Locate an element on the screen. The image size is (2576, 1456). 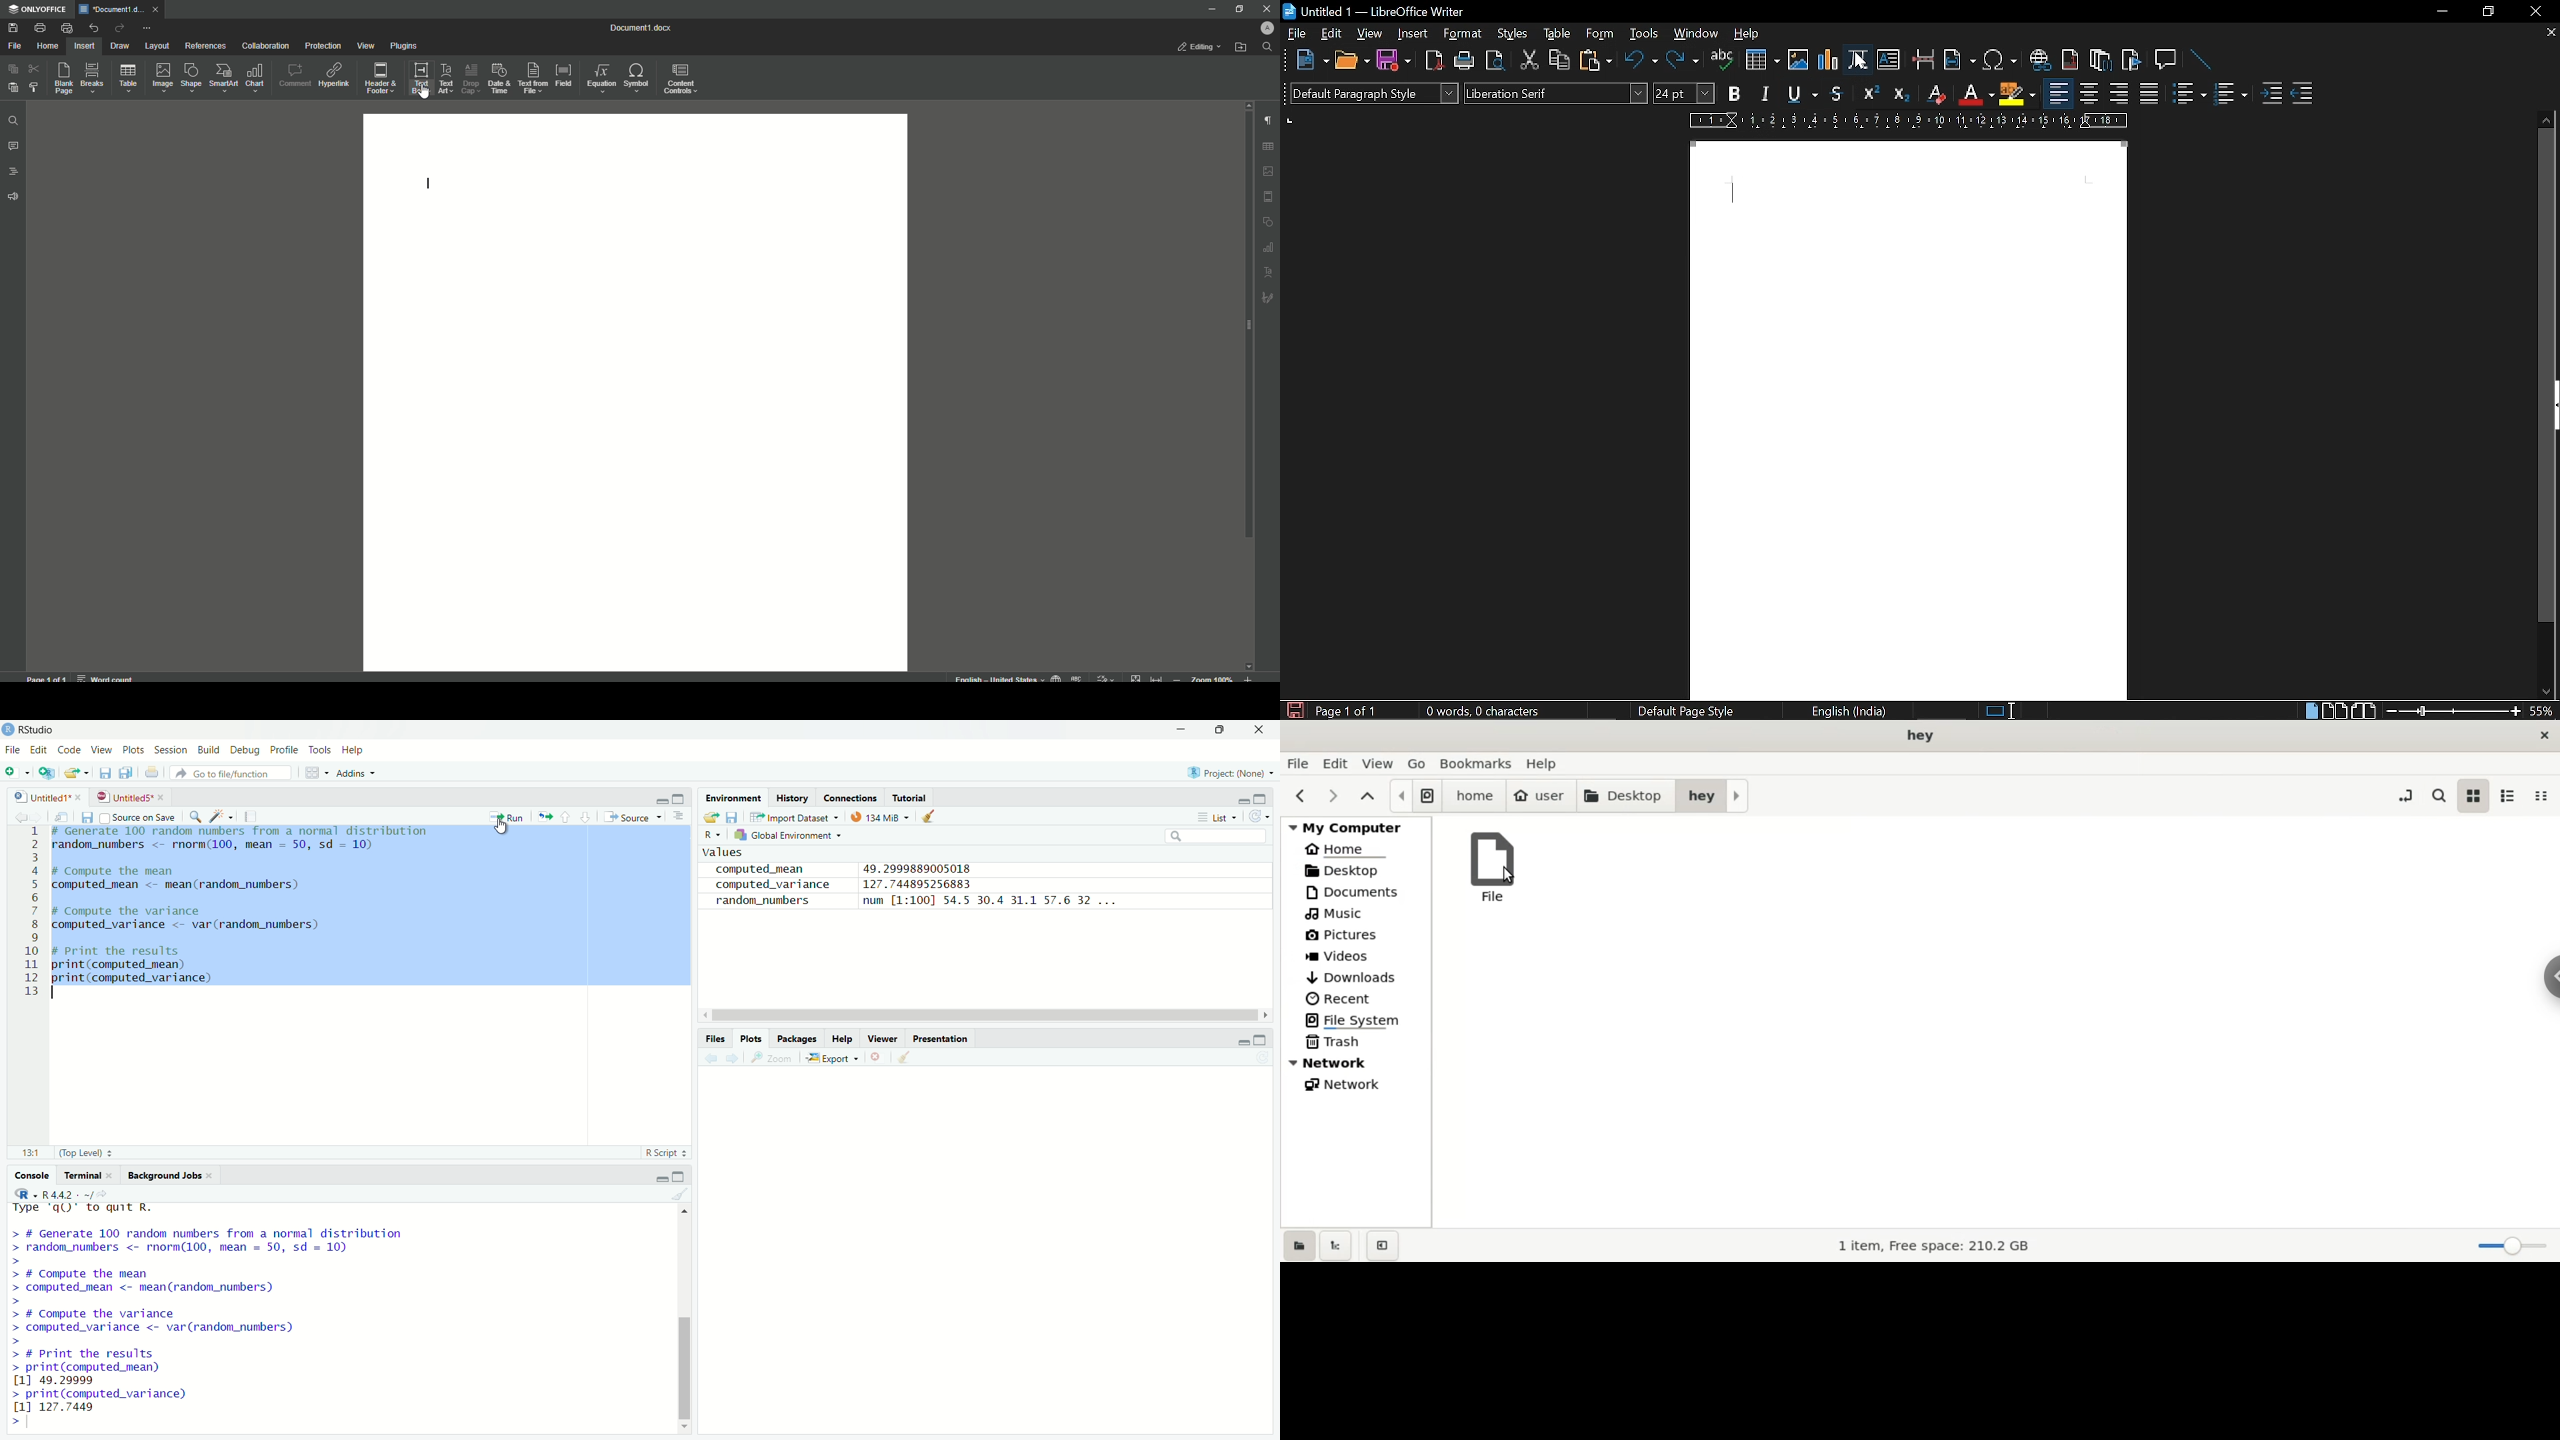
go to next section/chunk is located at coordinates (587, 817).